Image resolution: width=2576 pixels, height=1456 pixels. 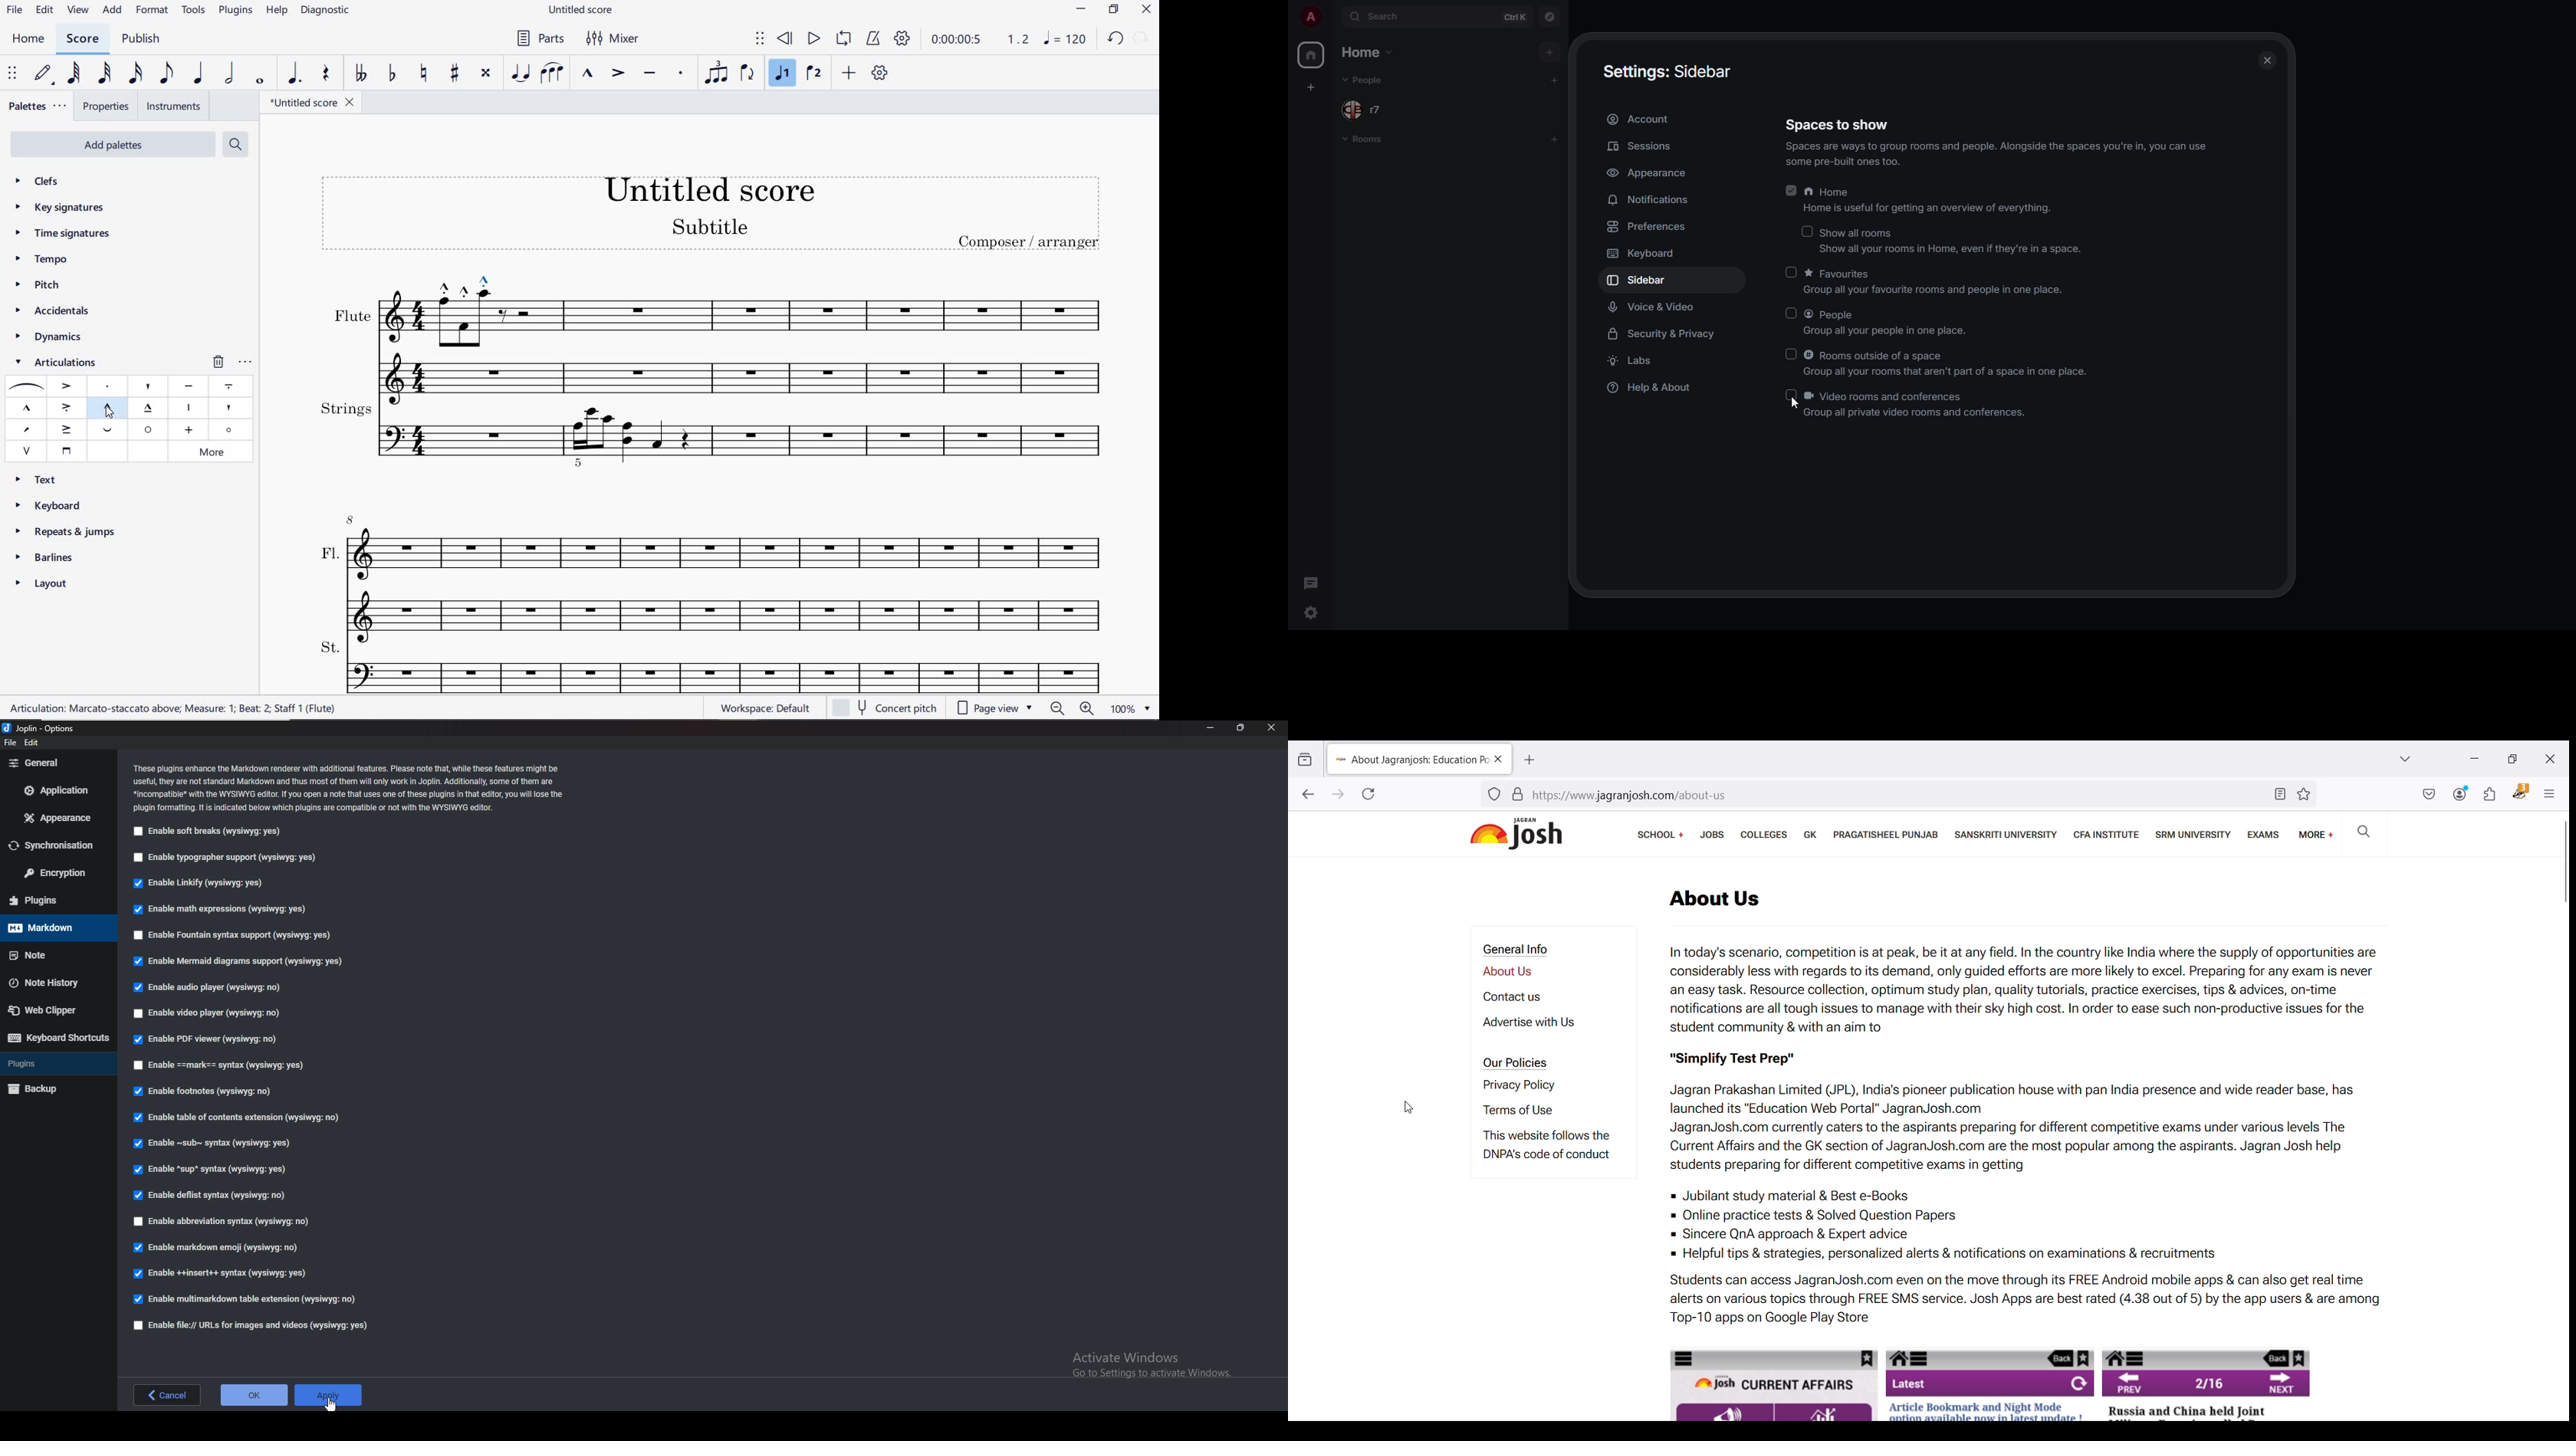 I want to click on Enable mermaid diagrams support (wysiqyg:yes), so click(x=240, y=963).